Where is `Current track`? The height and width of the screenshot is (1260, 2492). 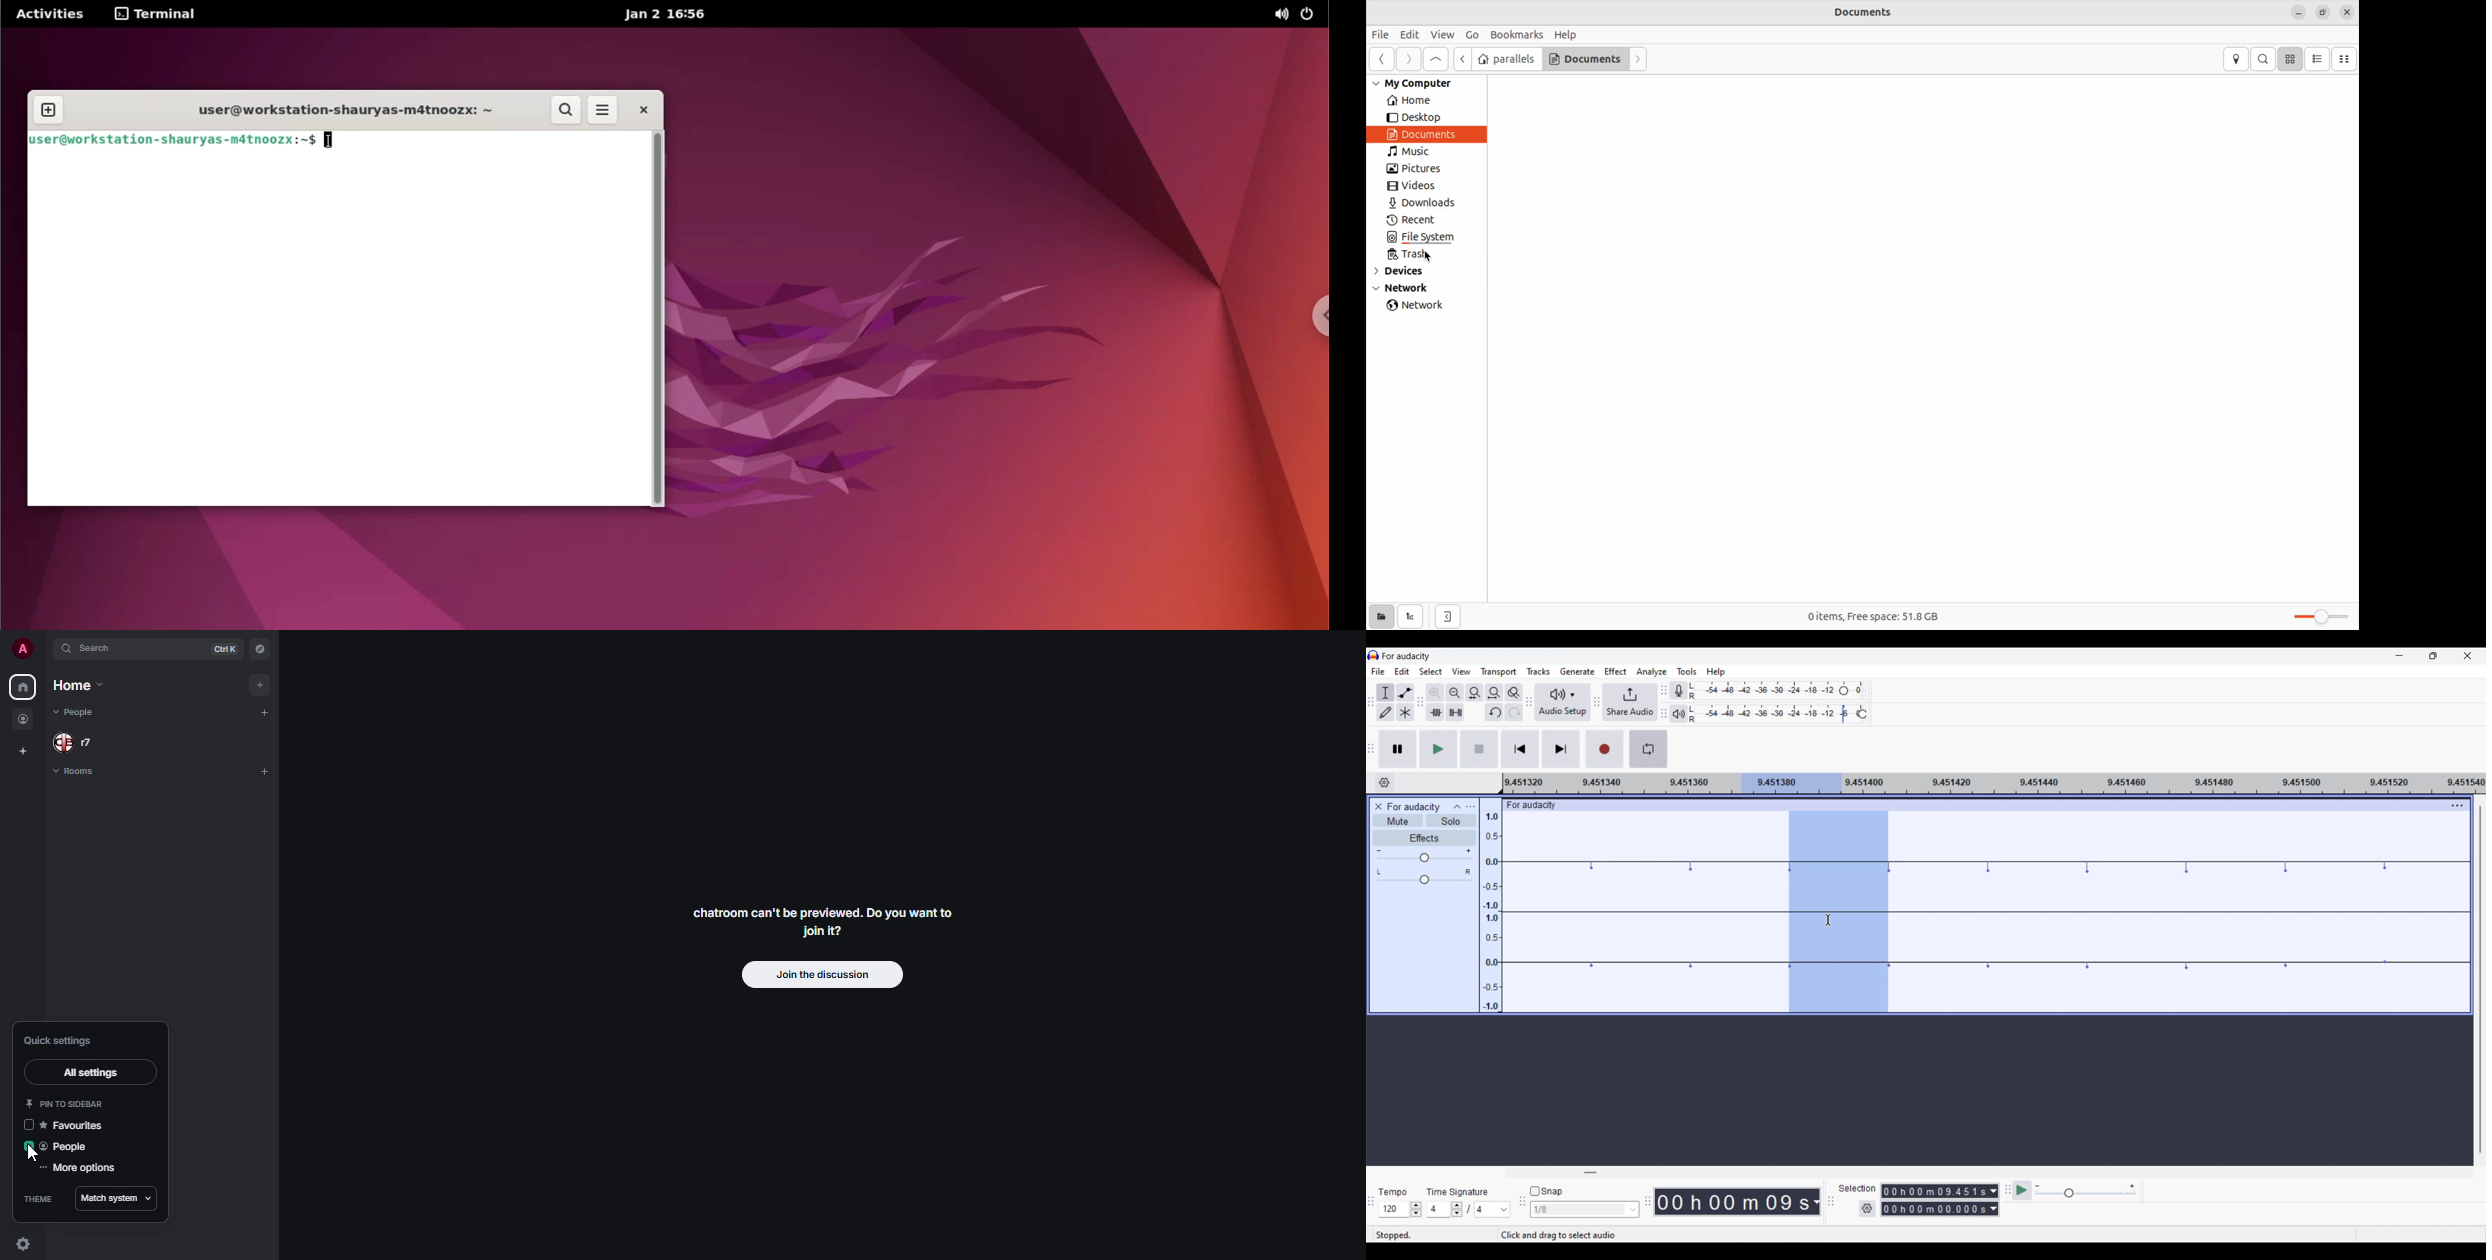
Current track is located at coordinates (1644, 912).